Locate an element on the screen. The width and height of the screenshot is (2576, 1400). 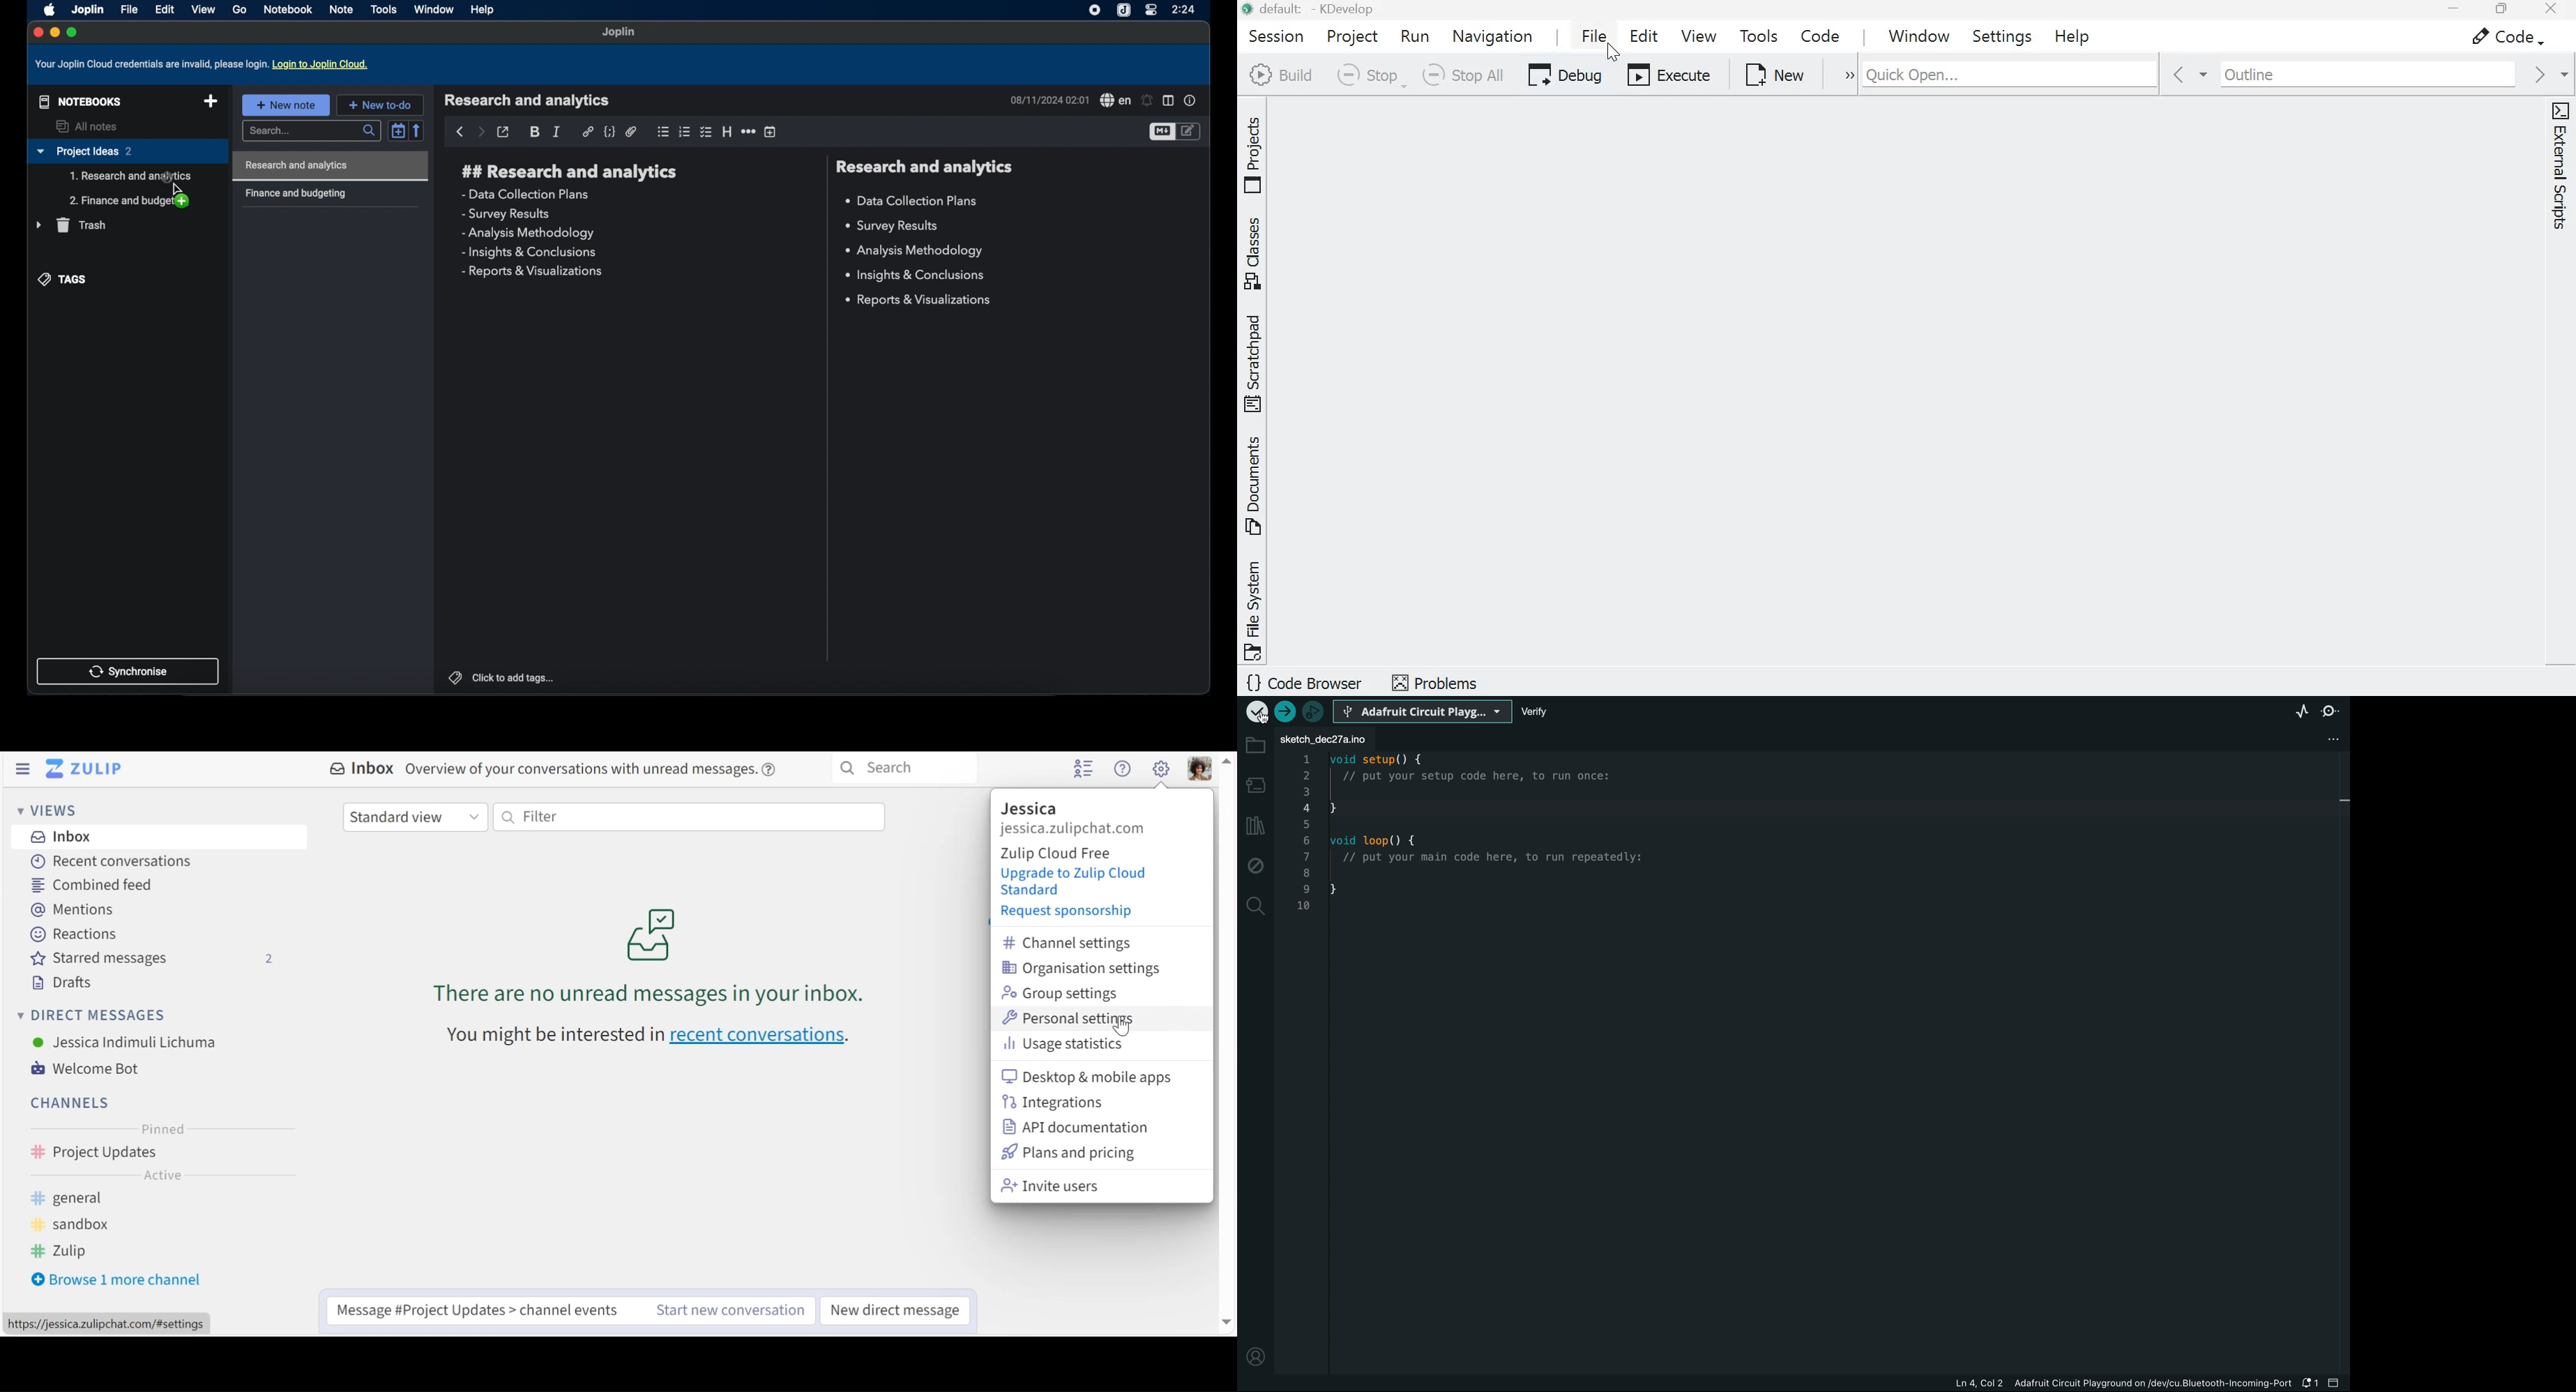
bold is located at coordinates (535, 132).